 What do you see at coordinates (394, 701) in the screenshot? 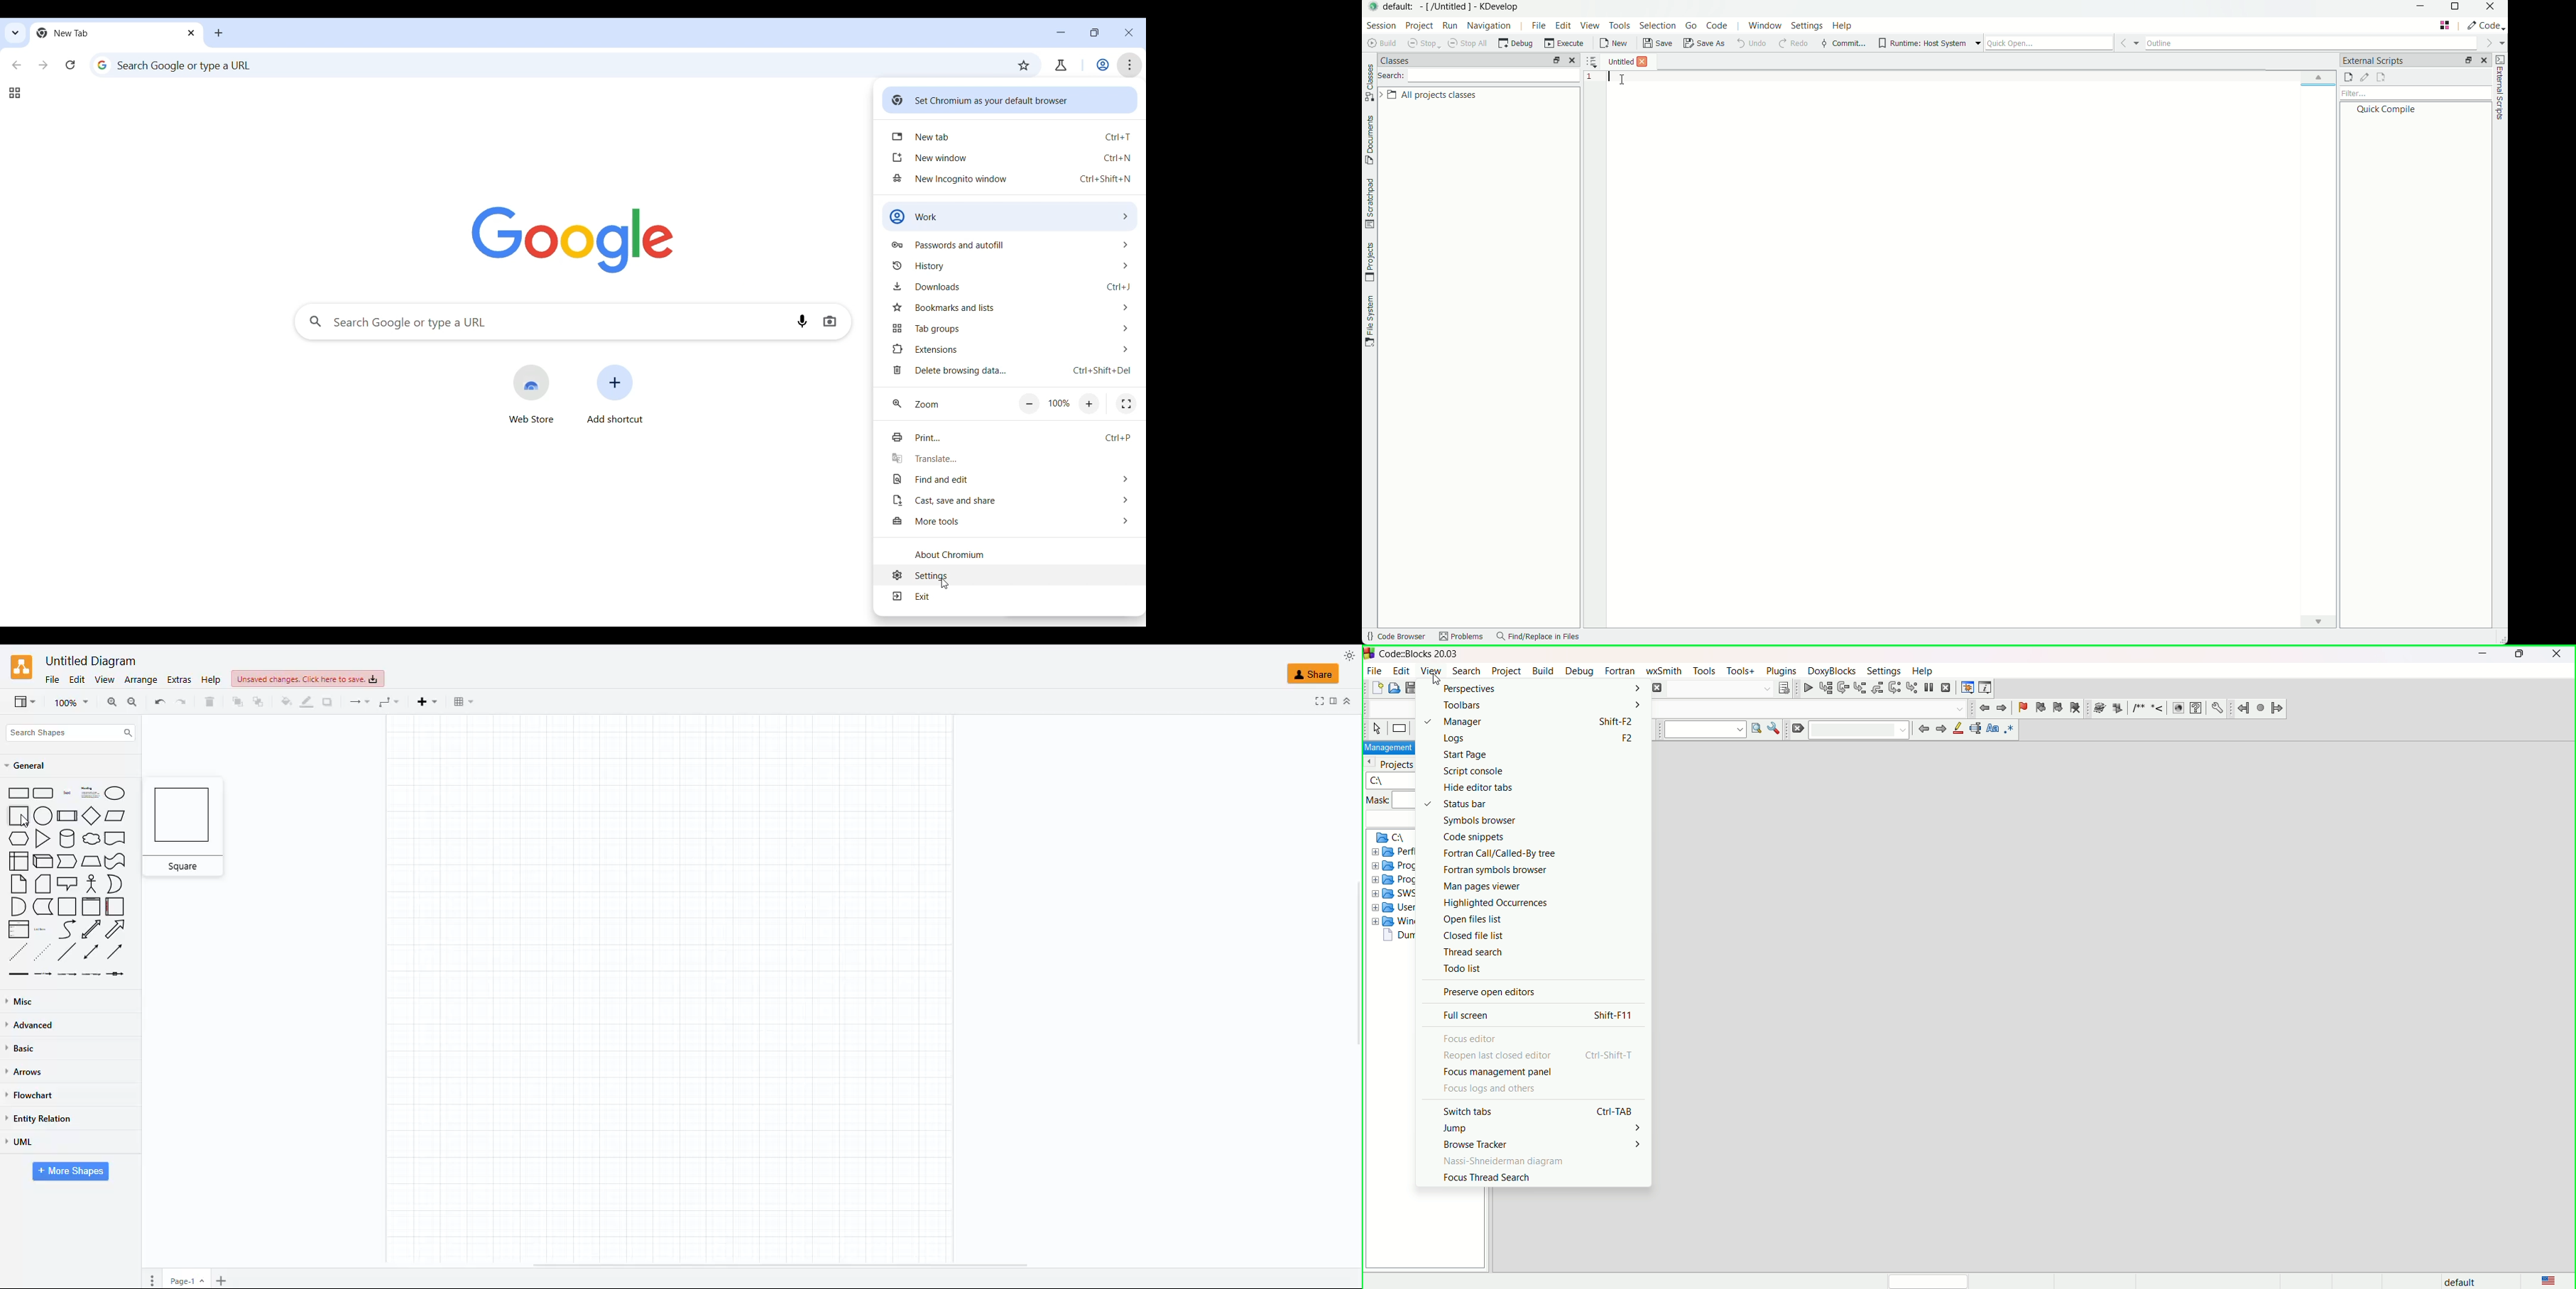
I see `waypoints` at bounding box center [394, 701].